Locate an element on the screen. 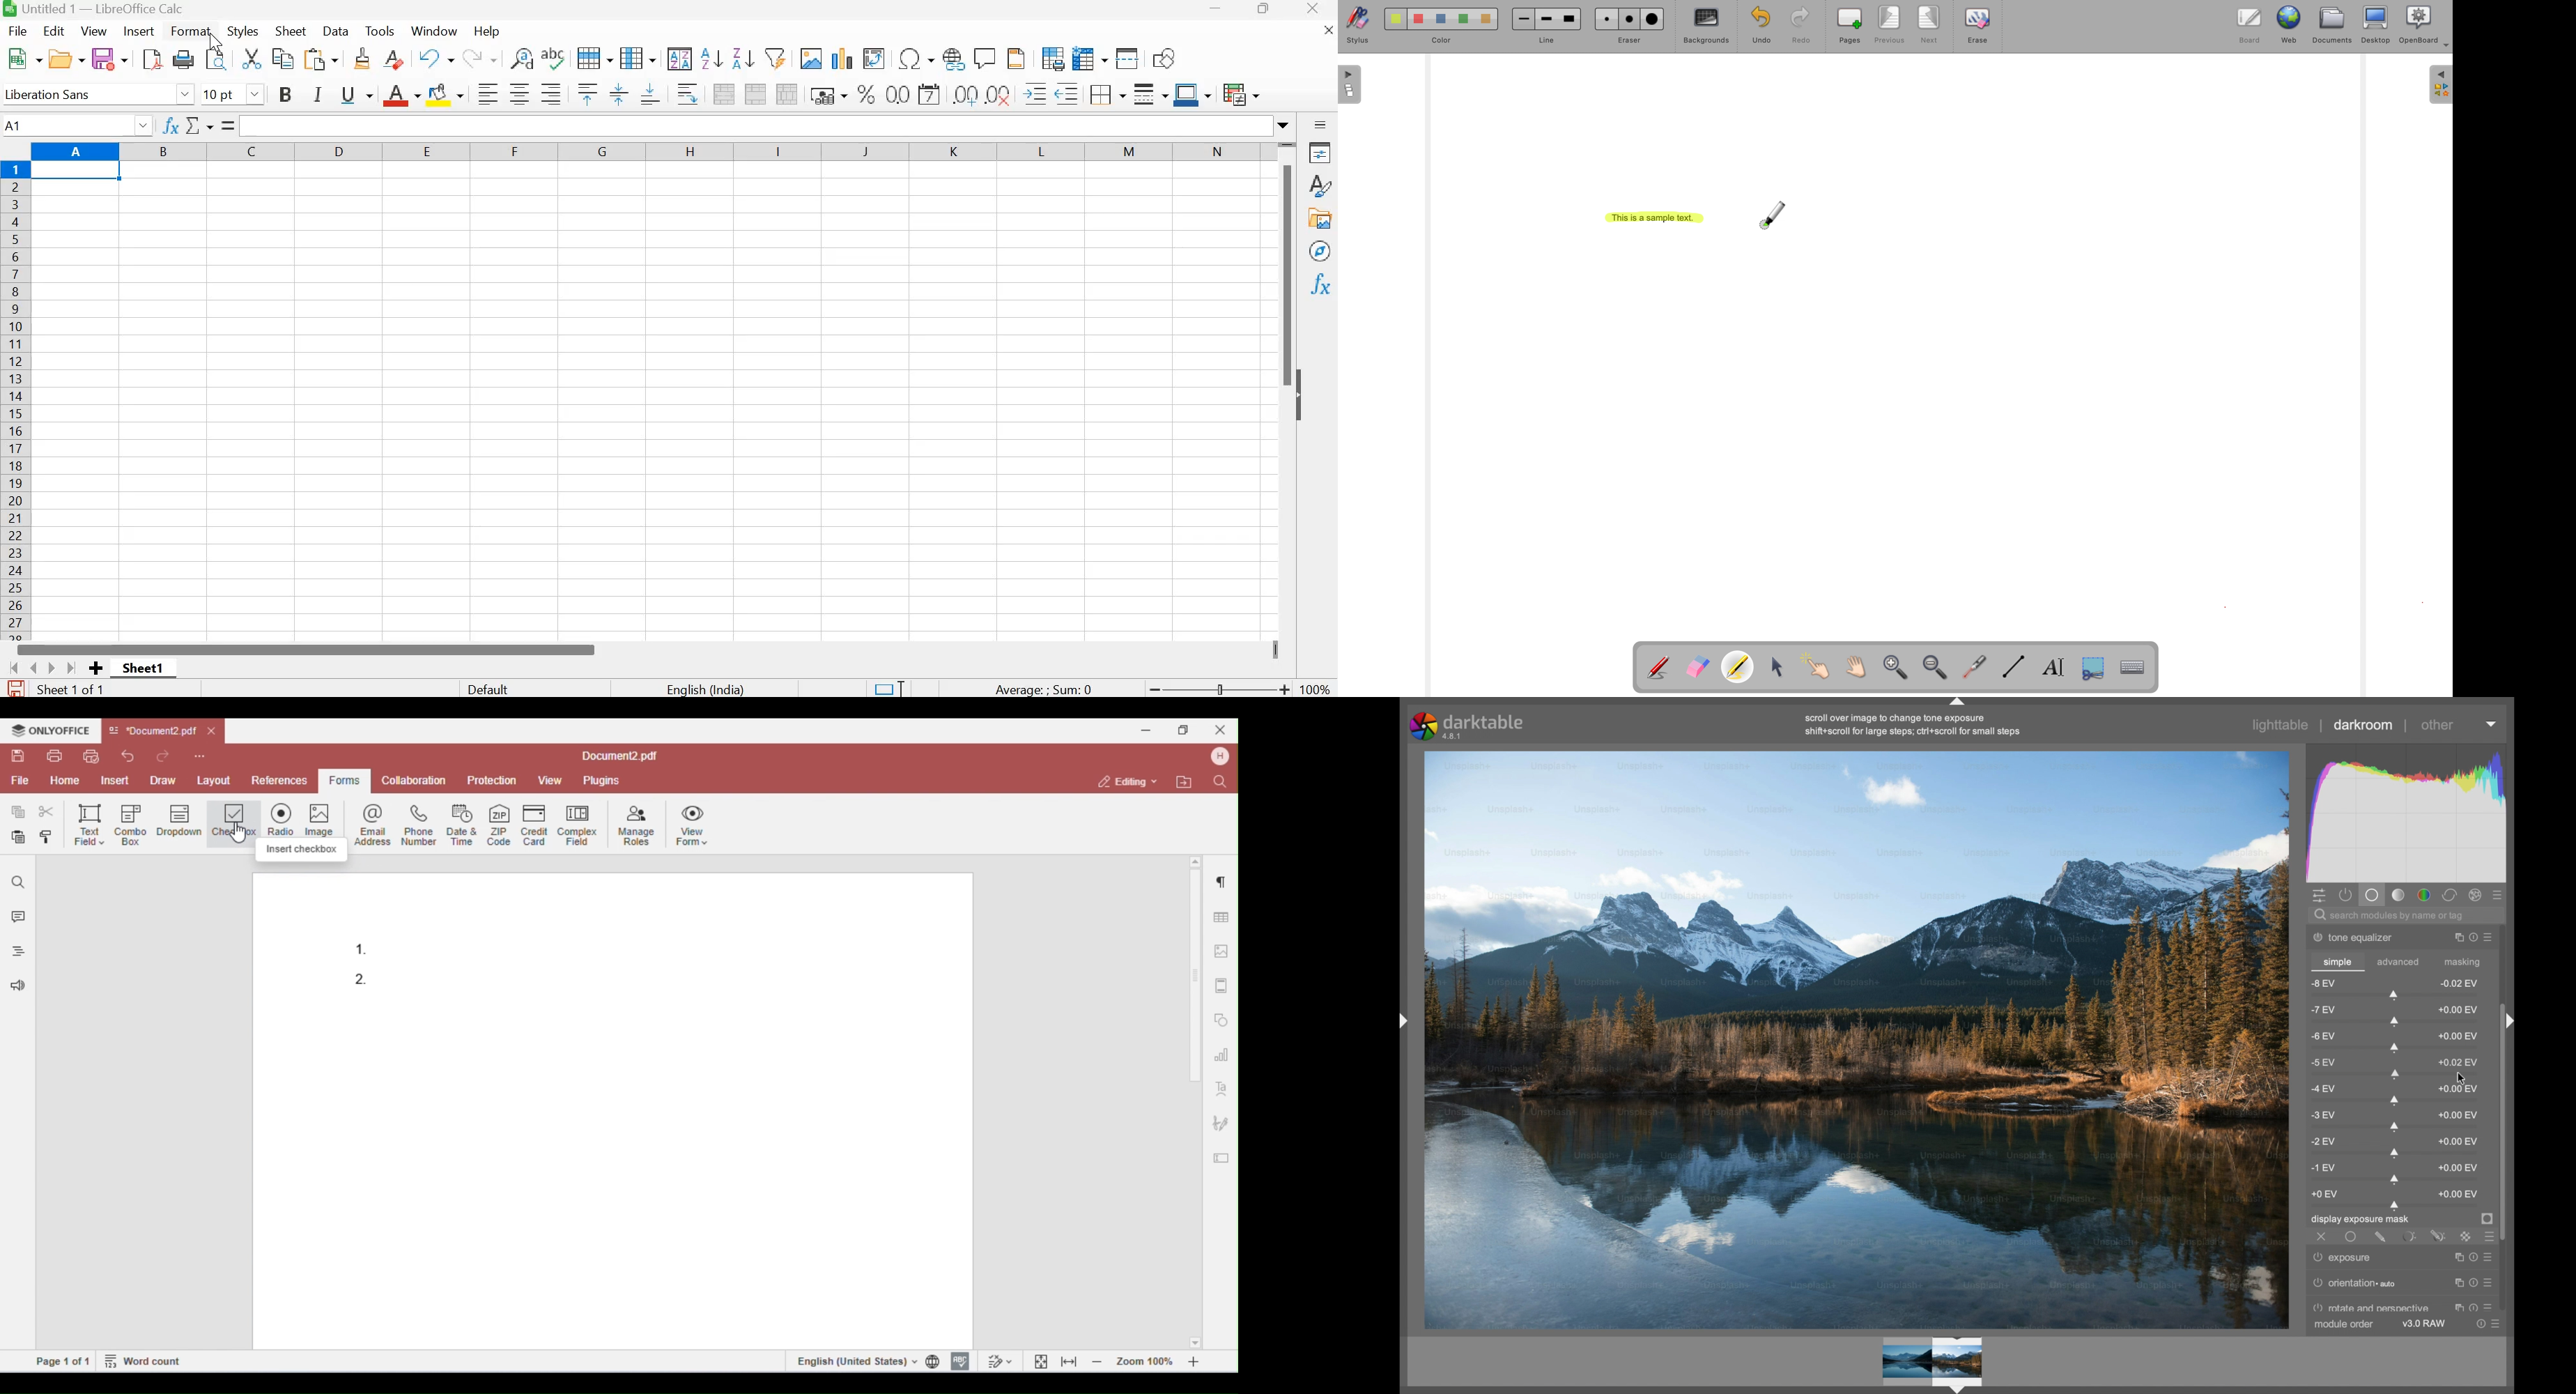 This screenshot has height=1400, width=2576. Border color is located at coordinates (1191, 95).